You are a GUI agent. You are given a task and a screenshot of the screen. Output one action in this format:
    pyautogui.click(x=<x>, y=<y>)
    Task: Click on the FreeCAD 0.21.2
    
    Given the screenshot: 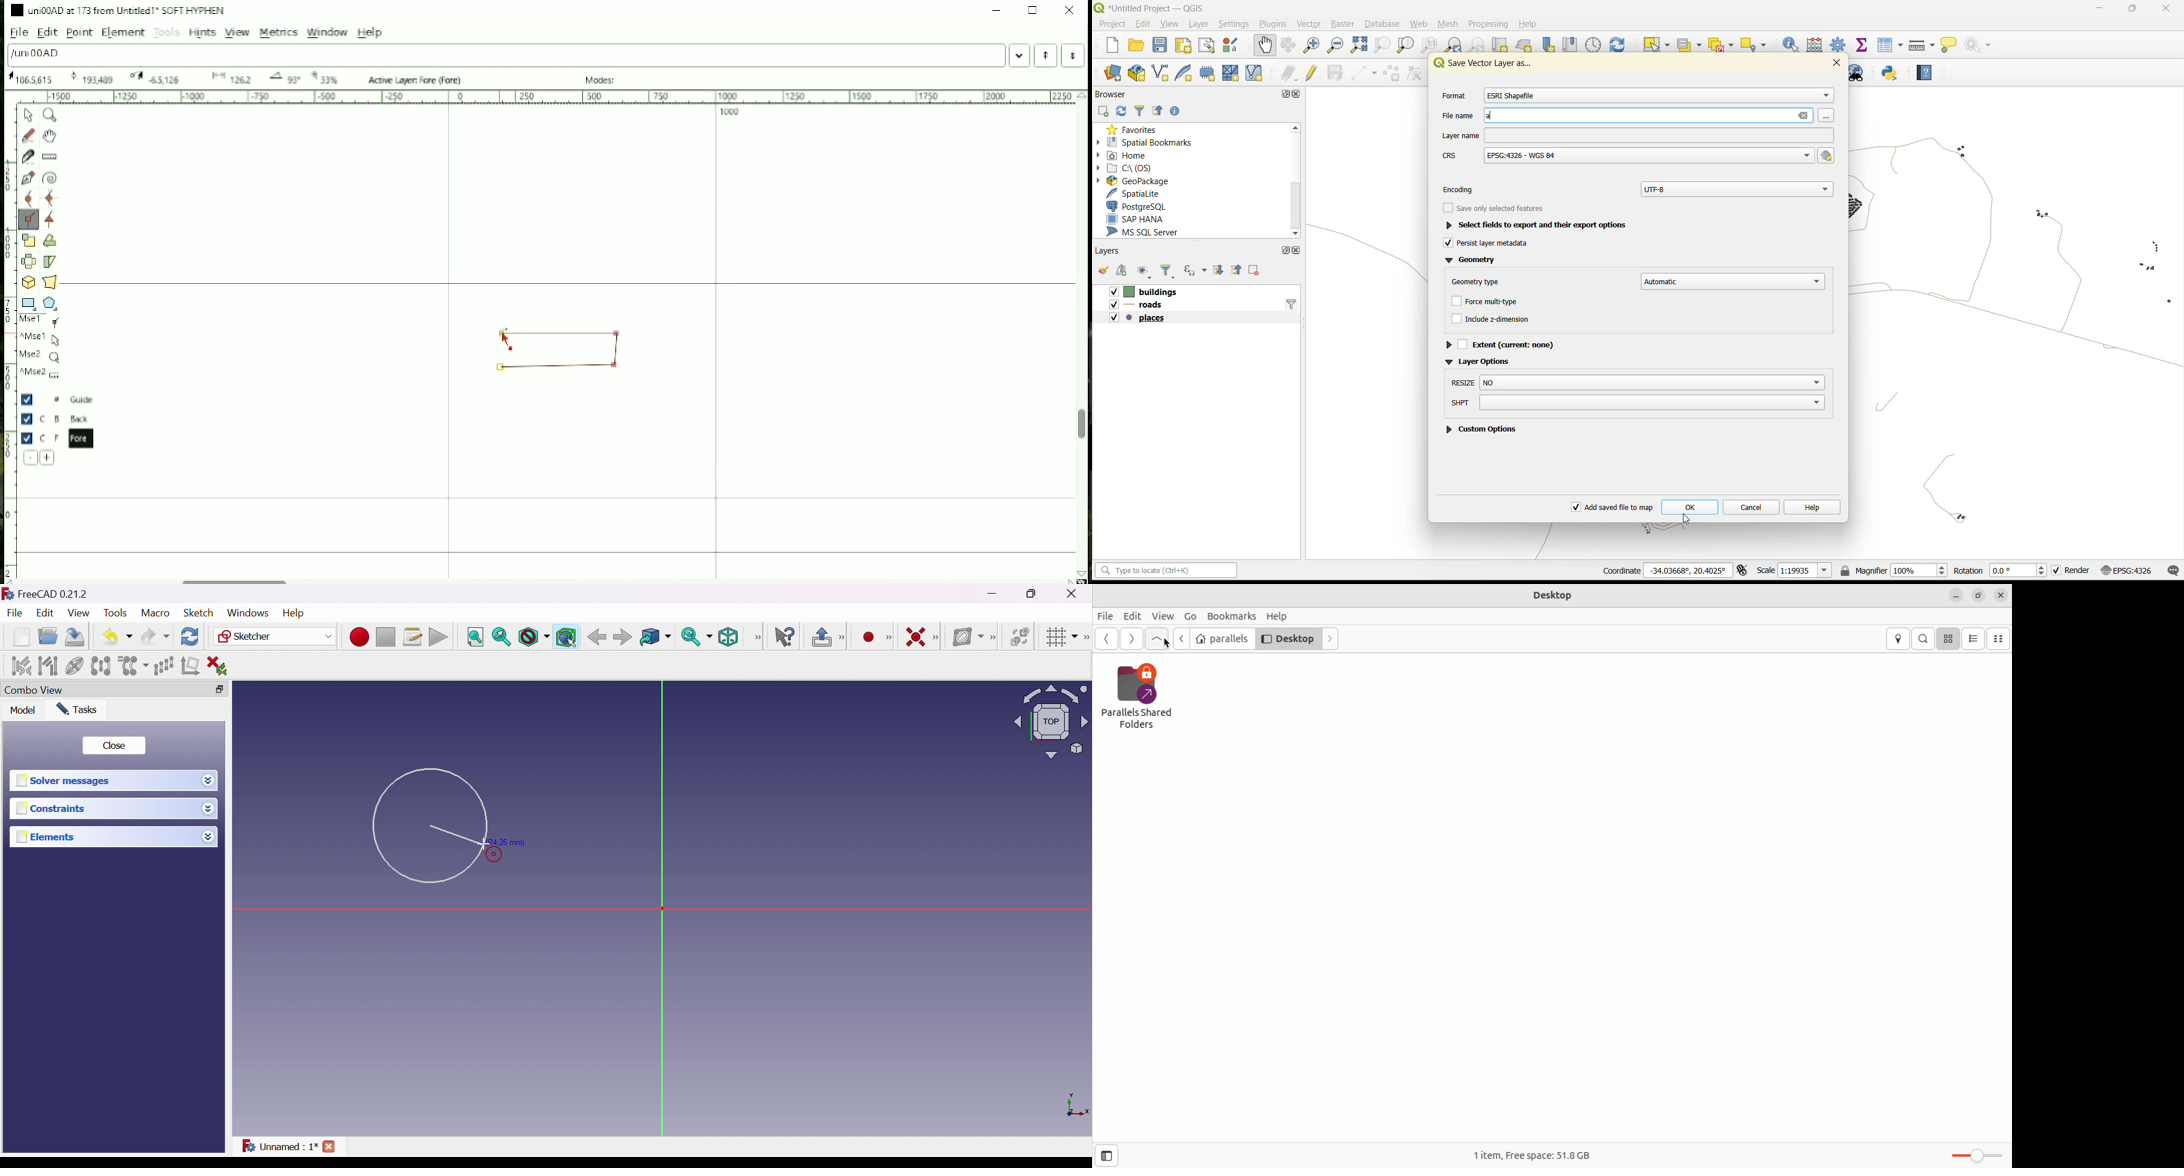 What is the action you would take?
    pyautogui.click(x=53, y=593)
    